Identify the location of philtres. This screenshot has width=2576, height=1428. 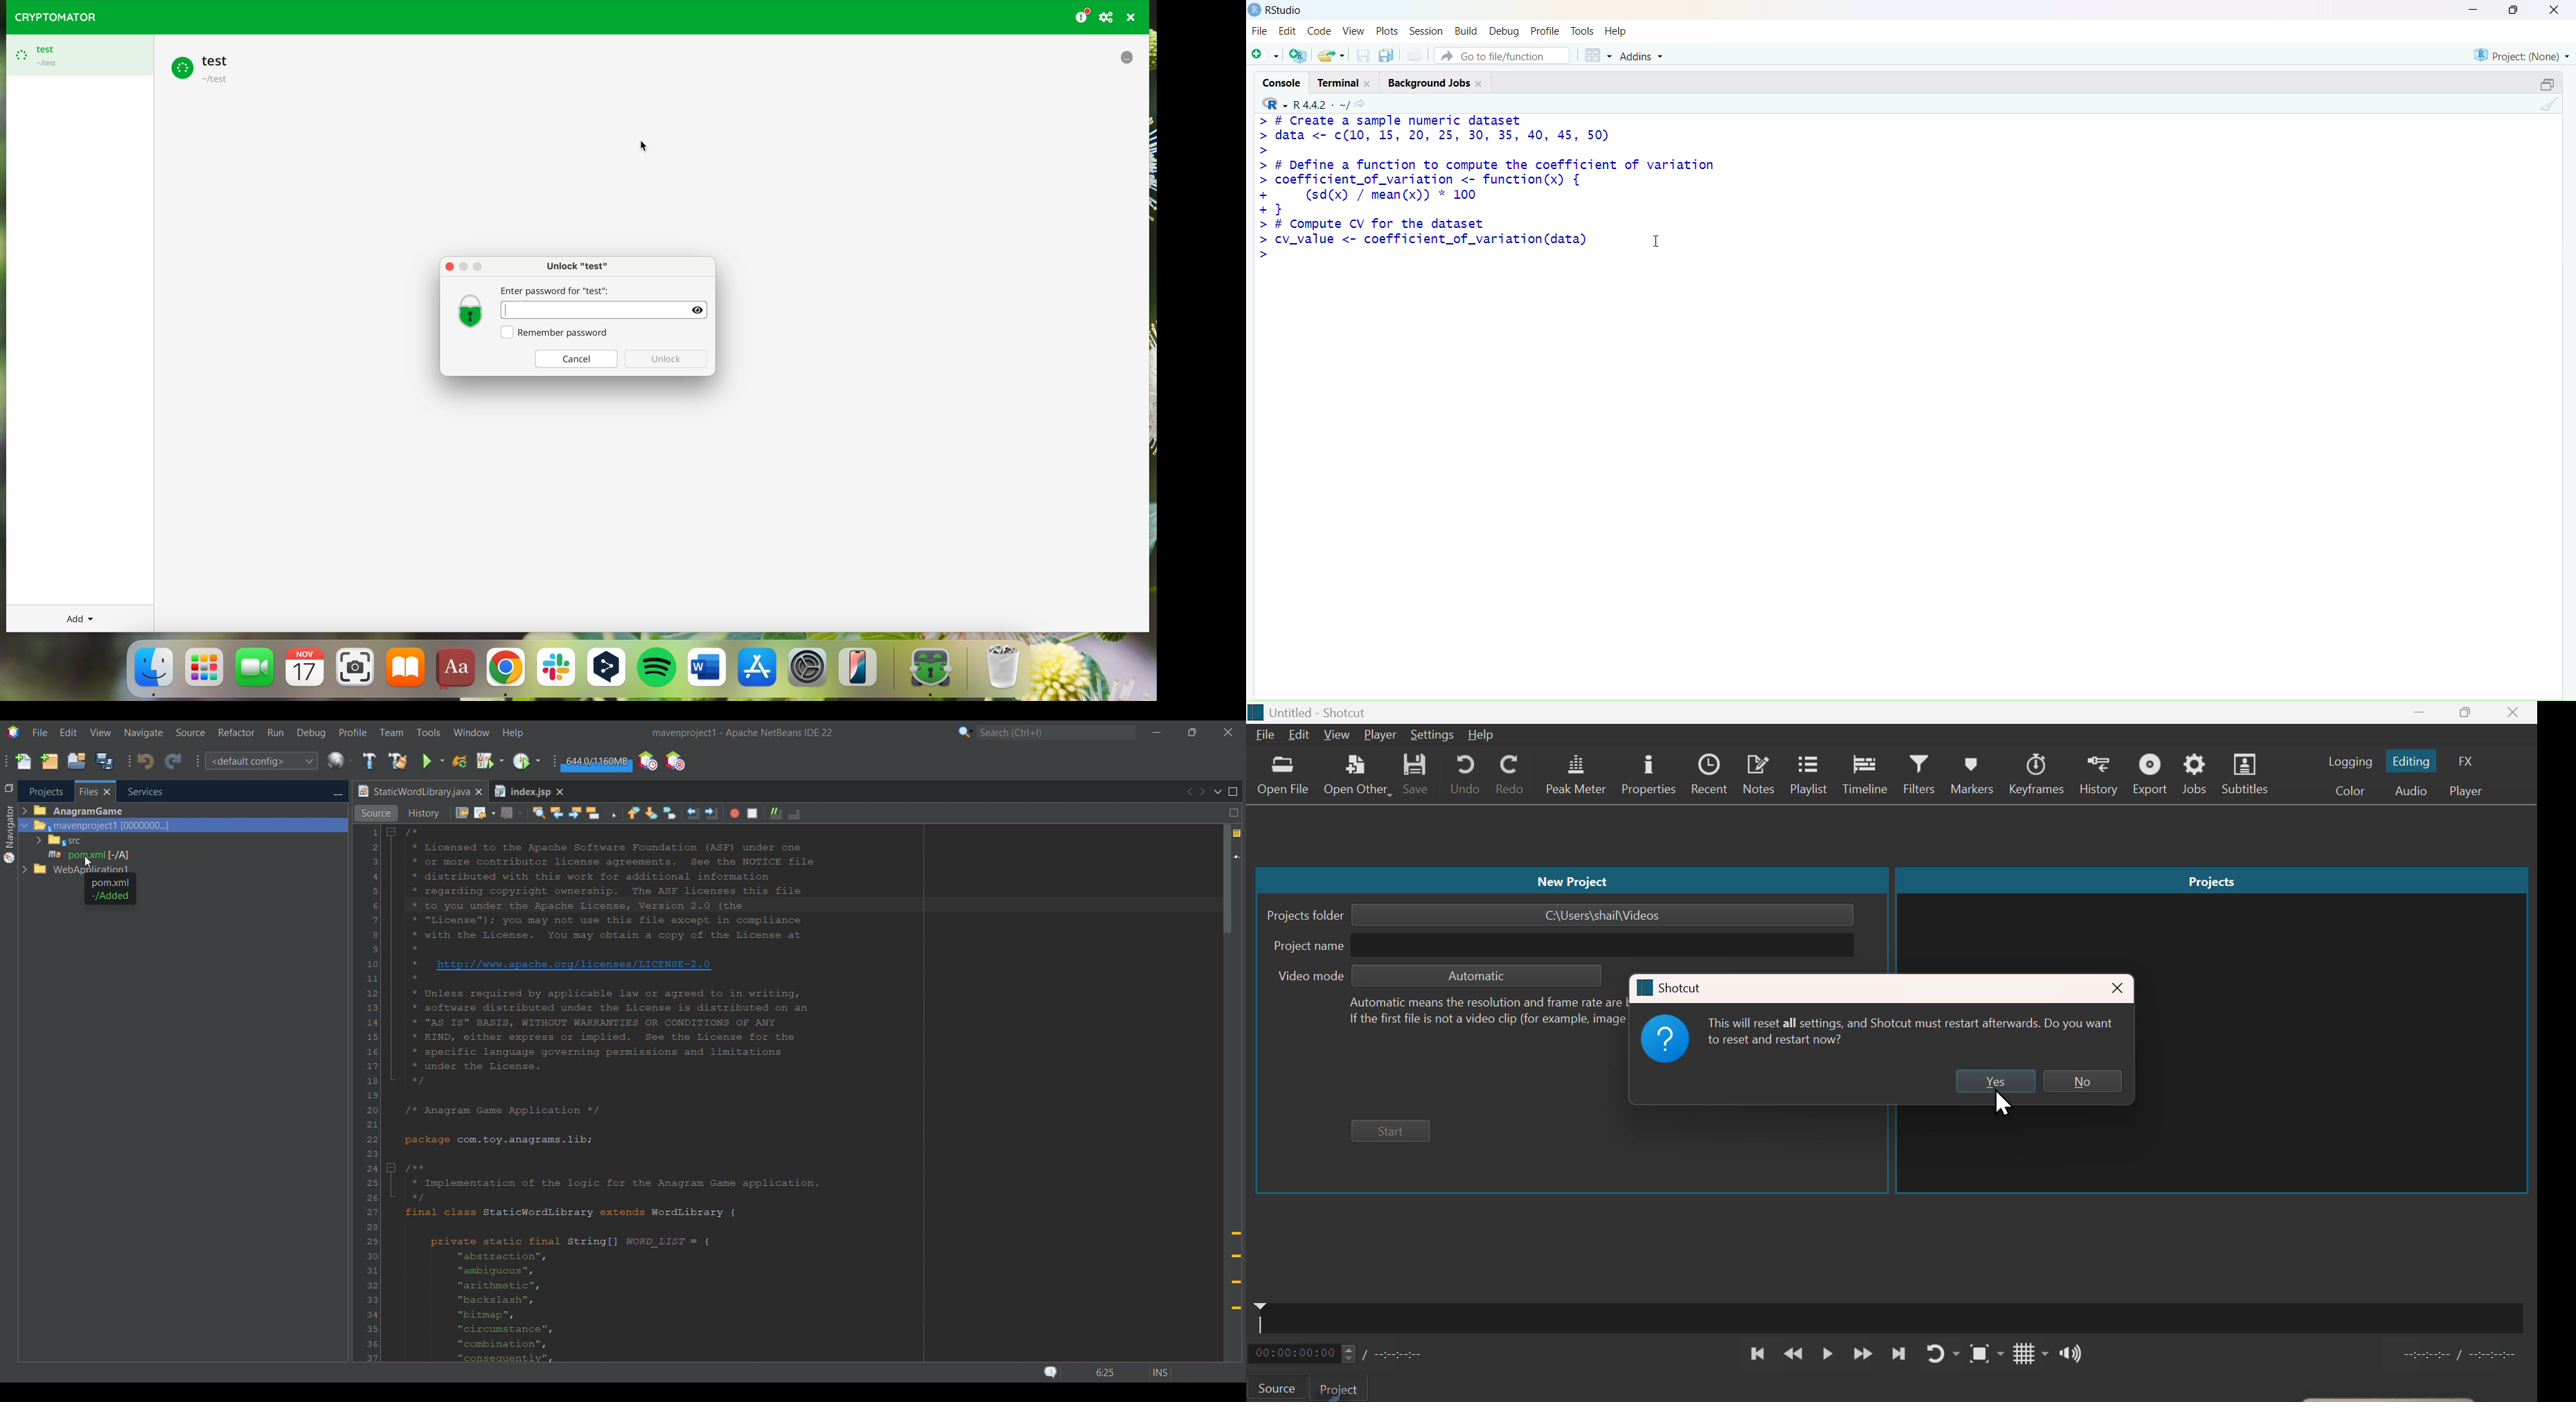
(1923, 776).